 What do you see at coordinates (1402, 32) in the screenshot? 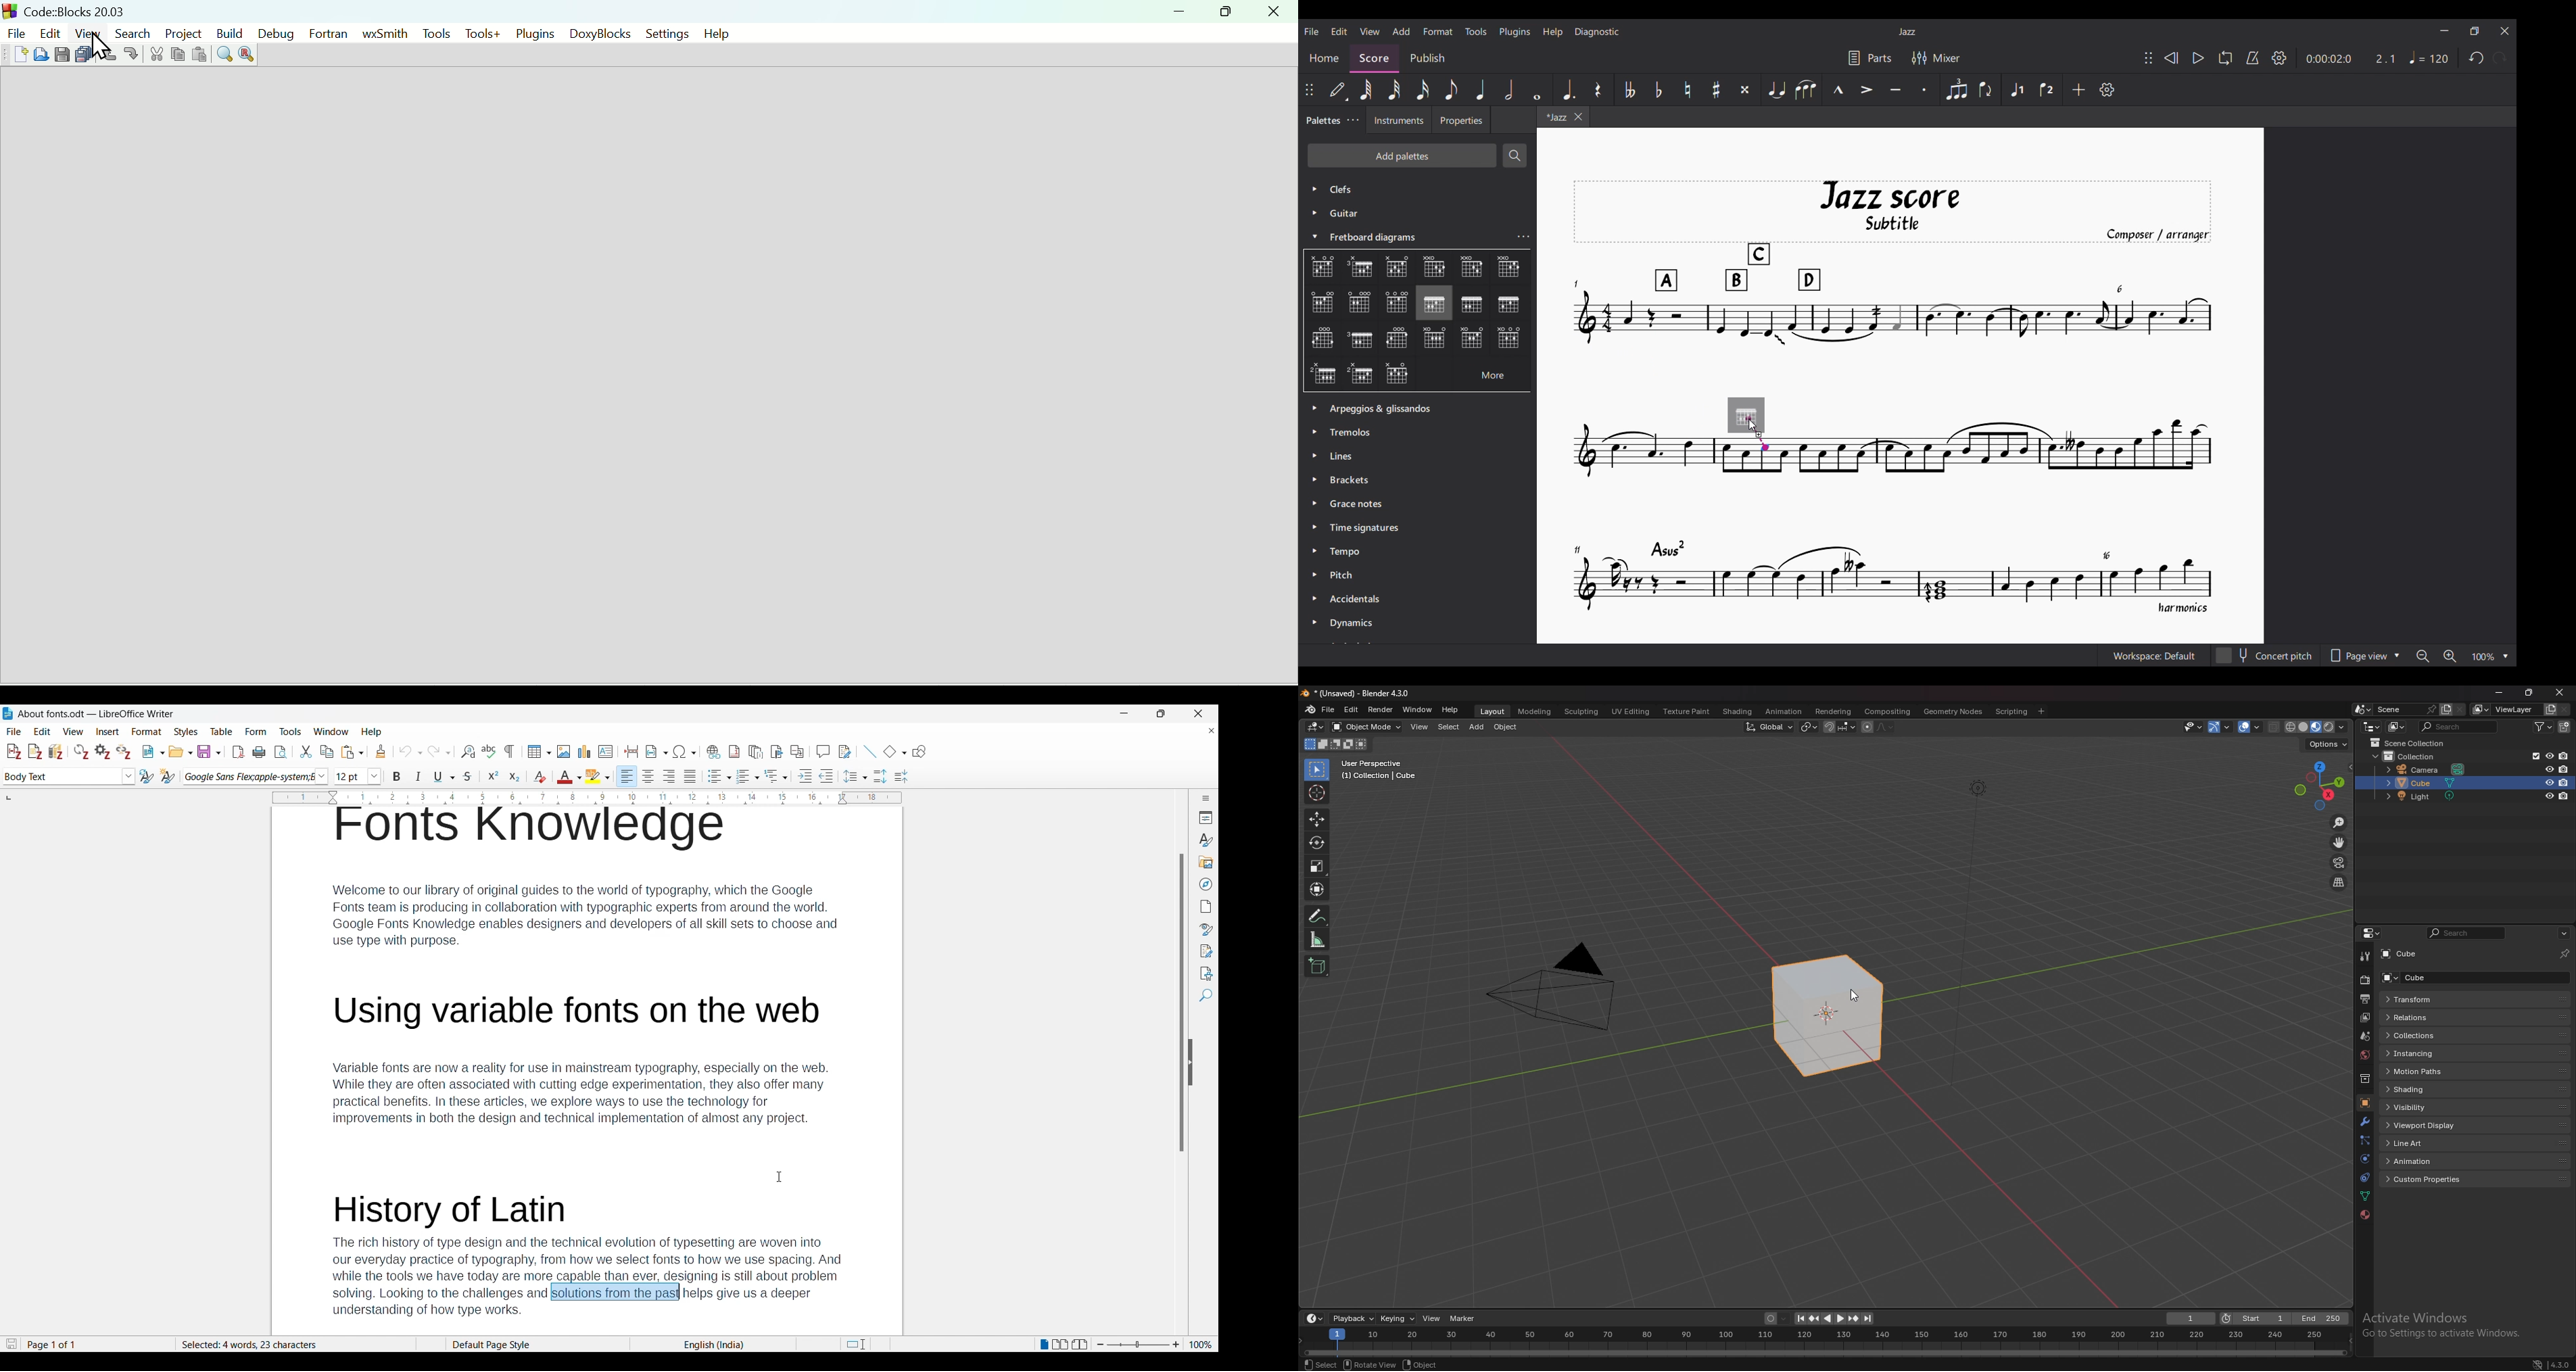
I see `Add menu` at bounding box center [1402, 32].